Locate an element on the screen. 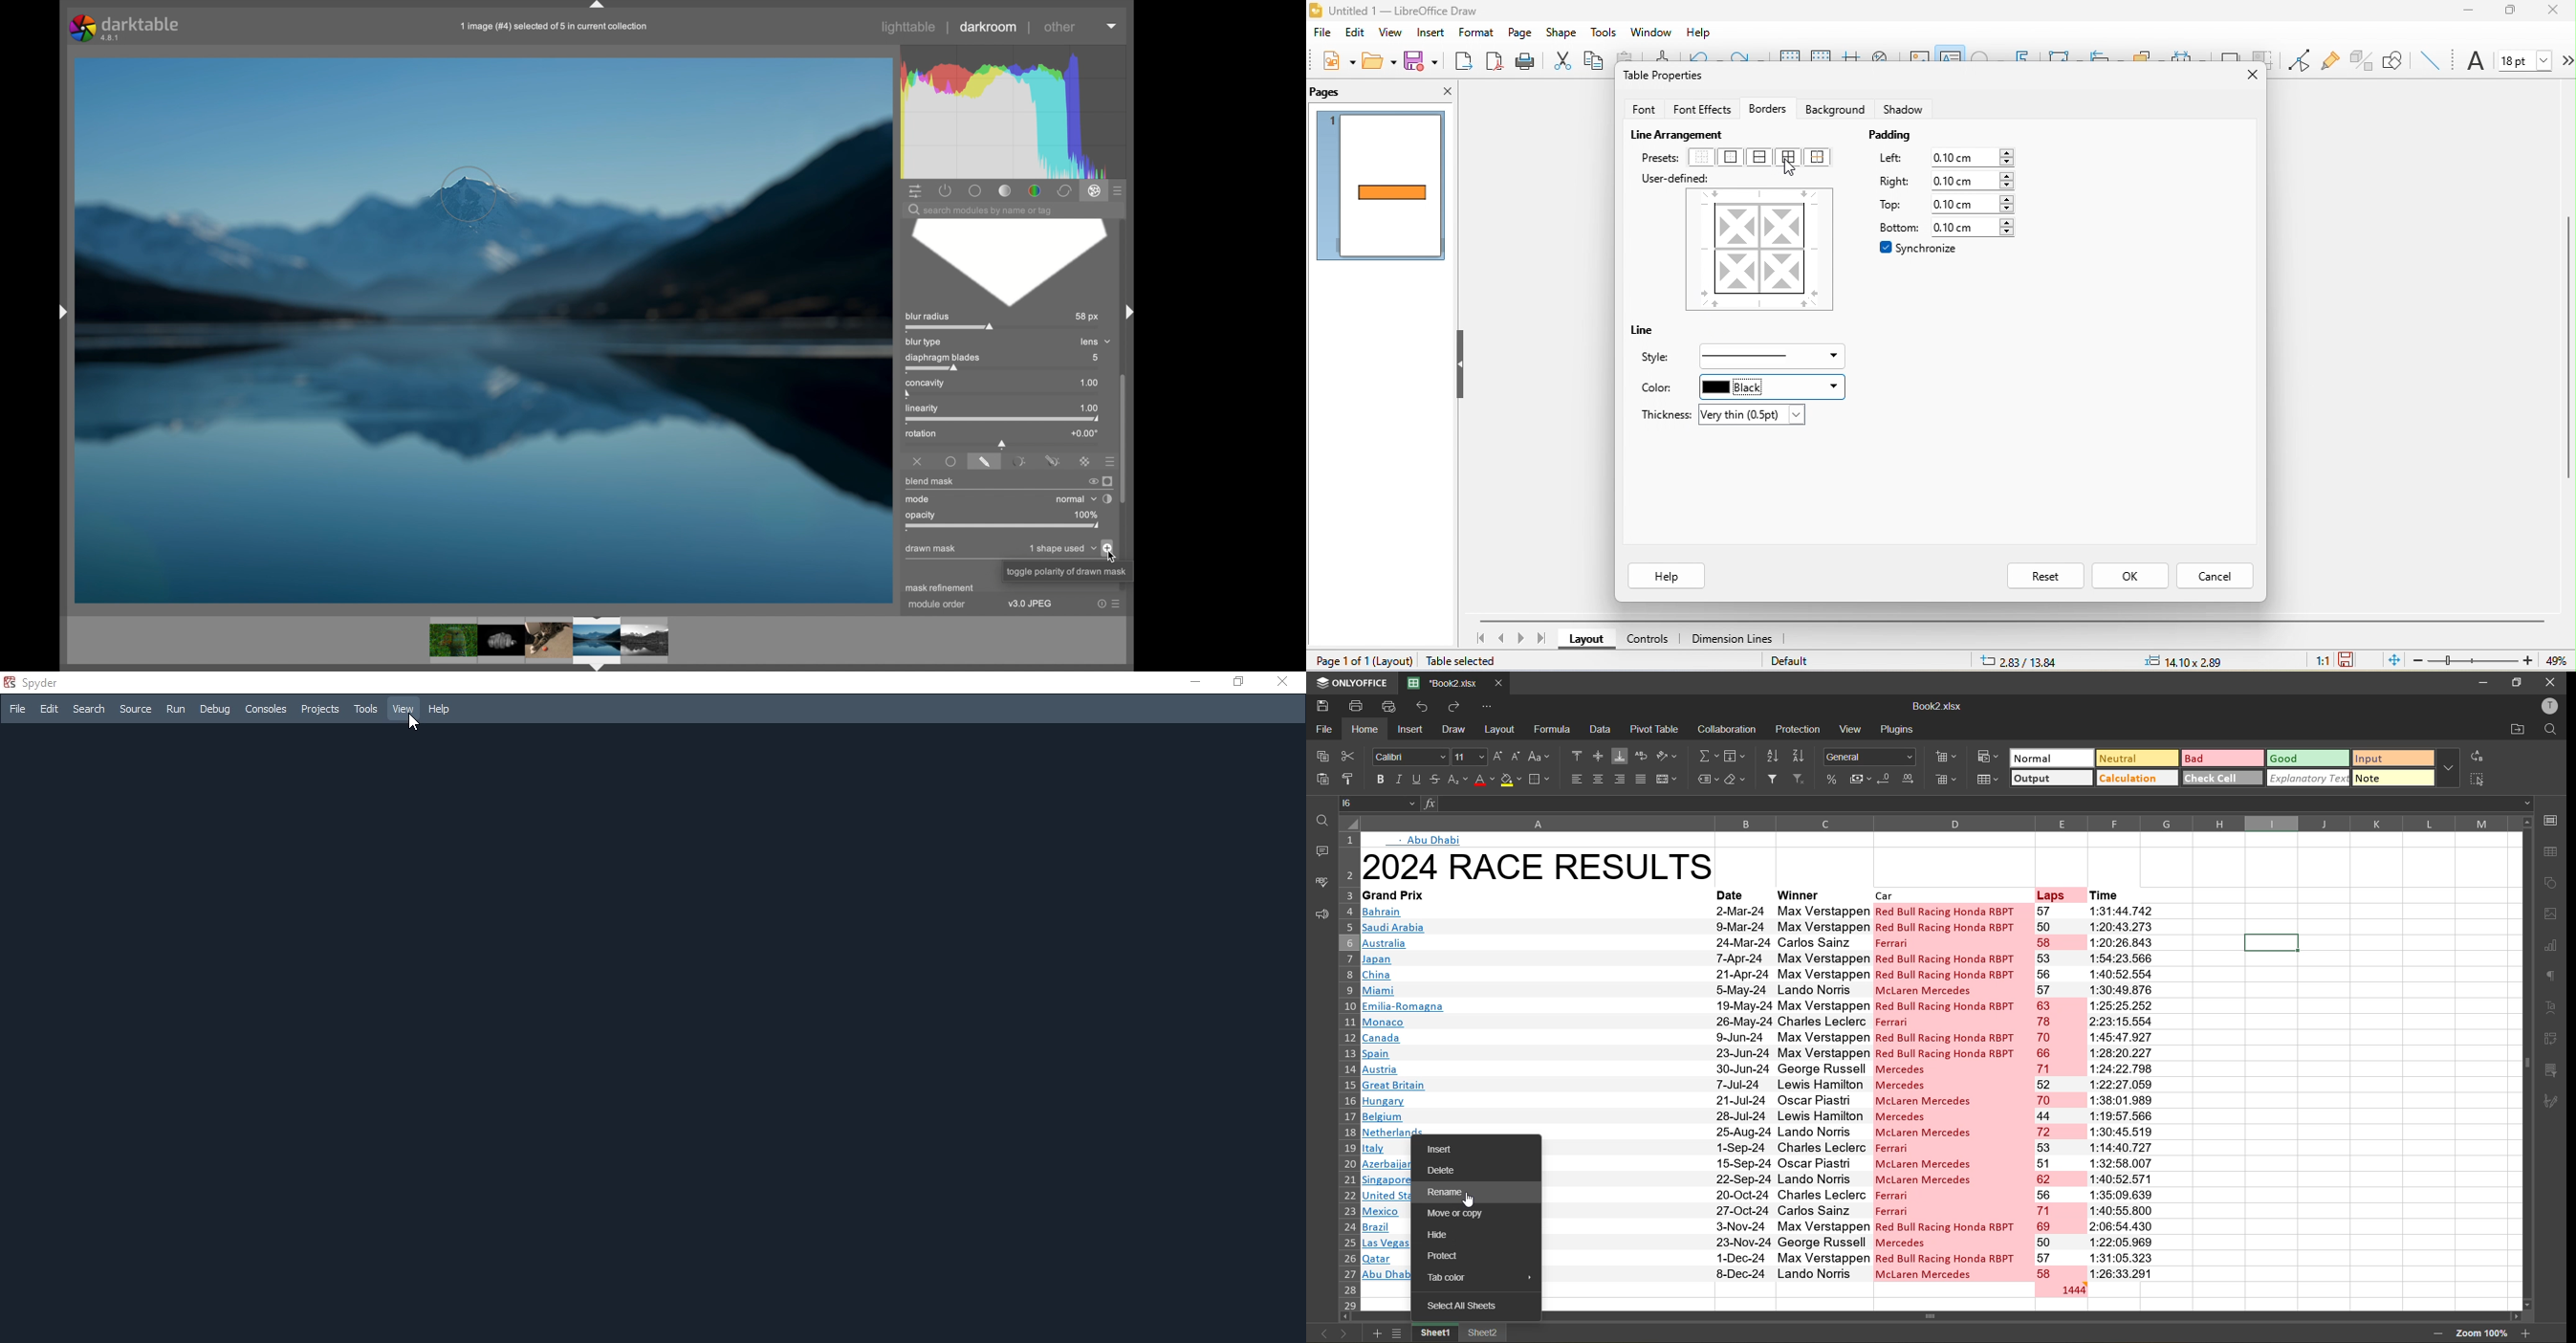 The width and height of the screenshot is (2576, 1344). text is located at coordinates (2554, 1010).